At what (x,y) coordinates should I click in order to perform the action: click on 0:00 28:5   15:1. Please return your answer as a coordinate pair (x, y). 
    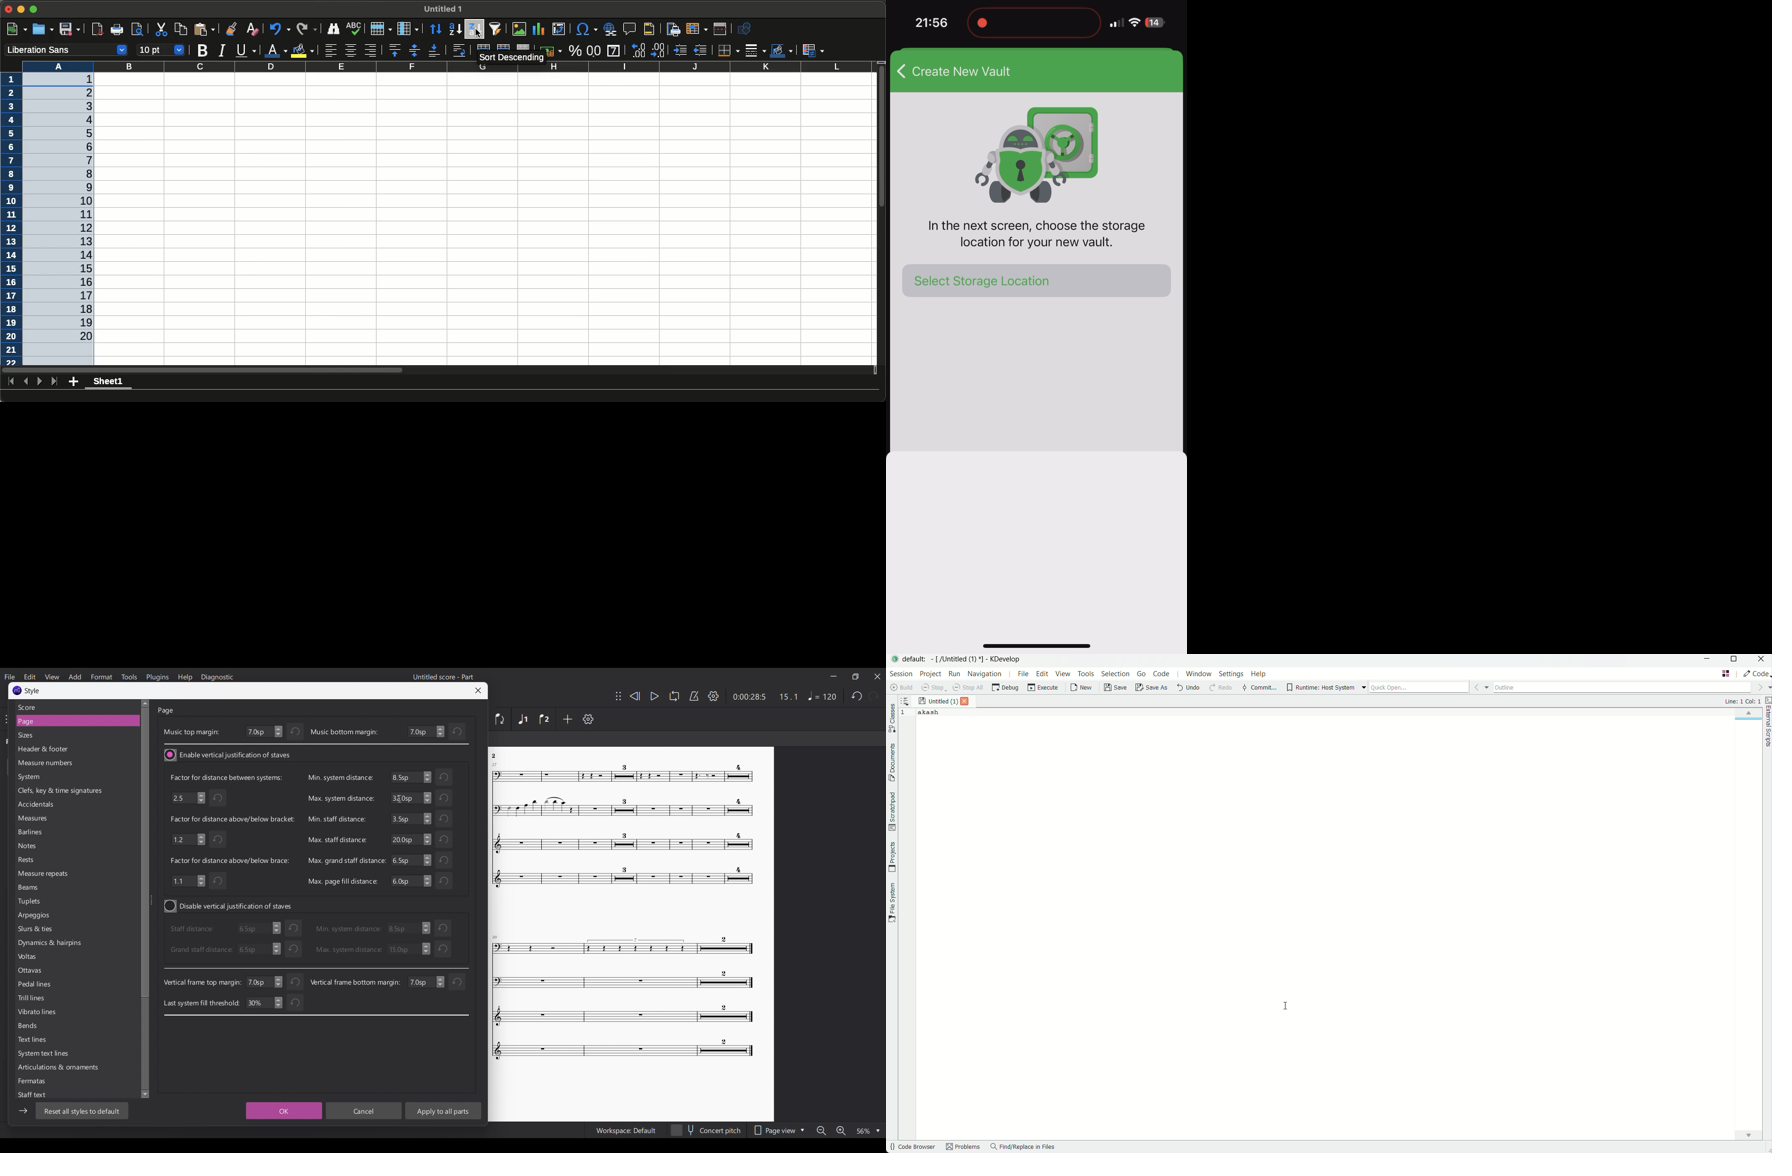
    Looking at the image, I should click on (765, 697).